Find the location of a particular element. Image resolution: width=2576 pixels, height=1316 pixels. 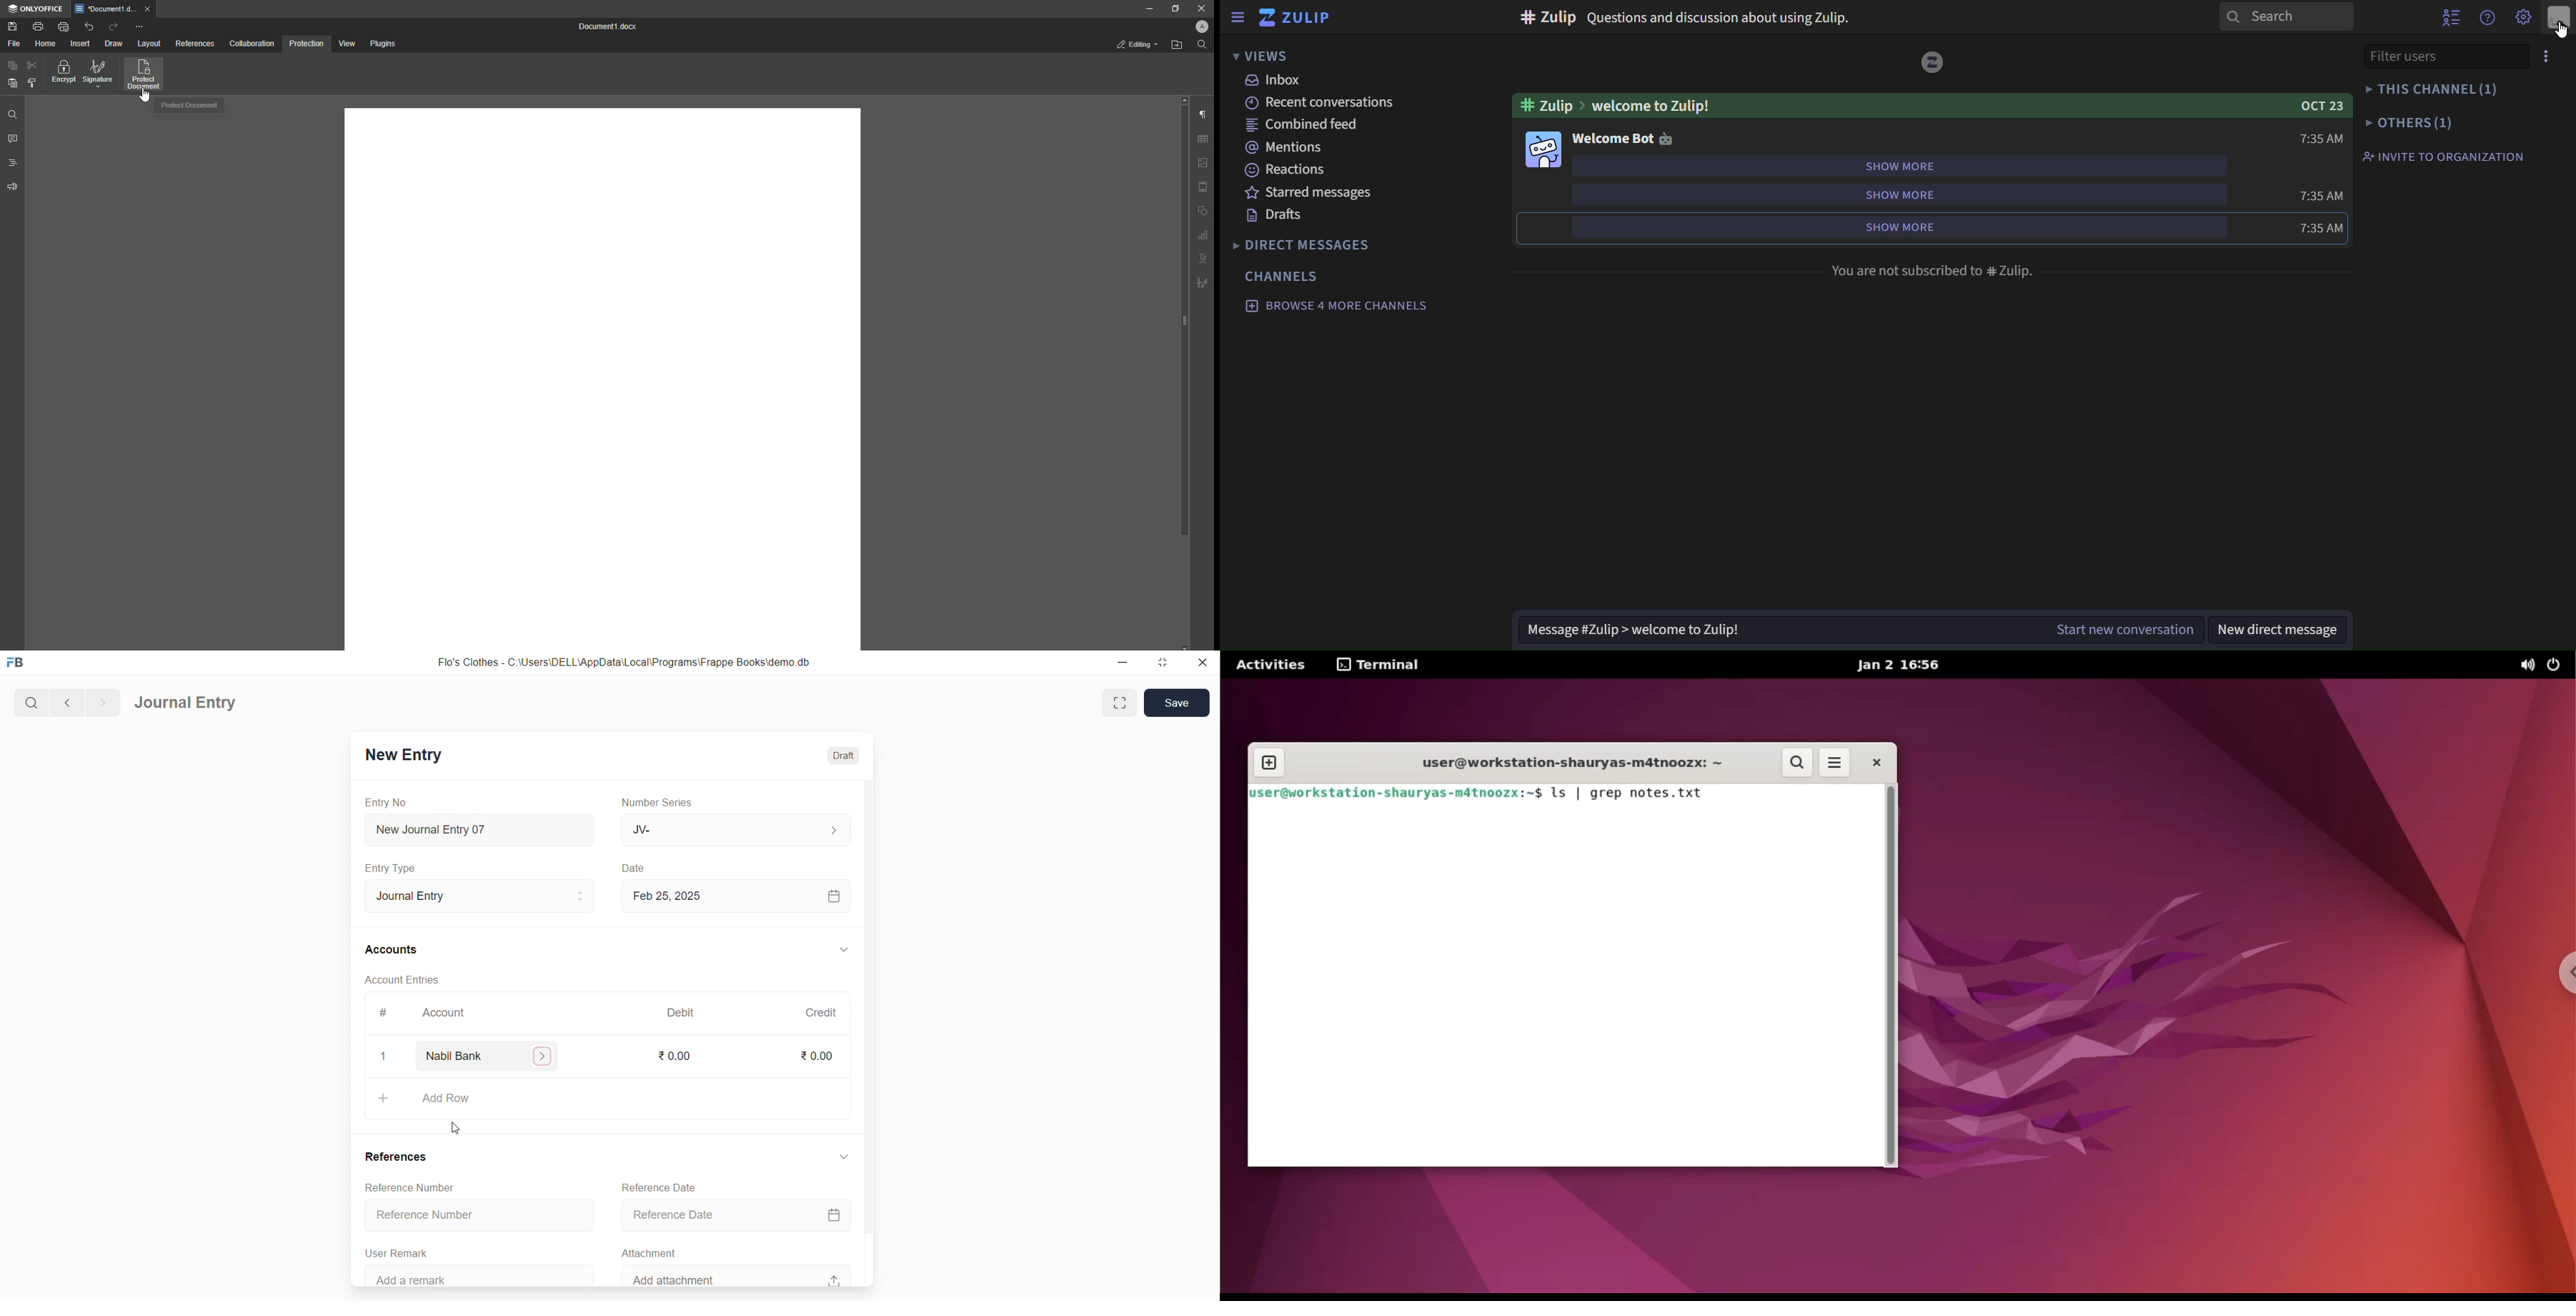

7:35 AM is located at coordinates (2321, 229).